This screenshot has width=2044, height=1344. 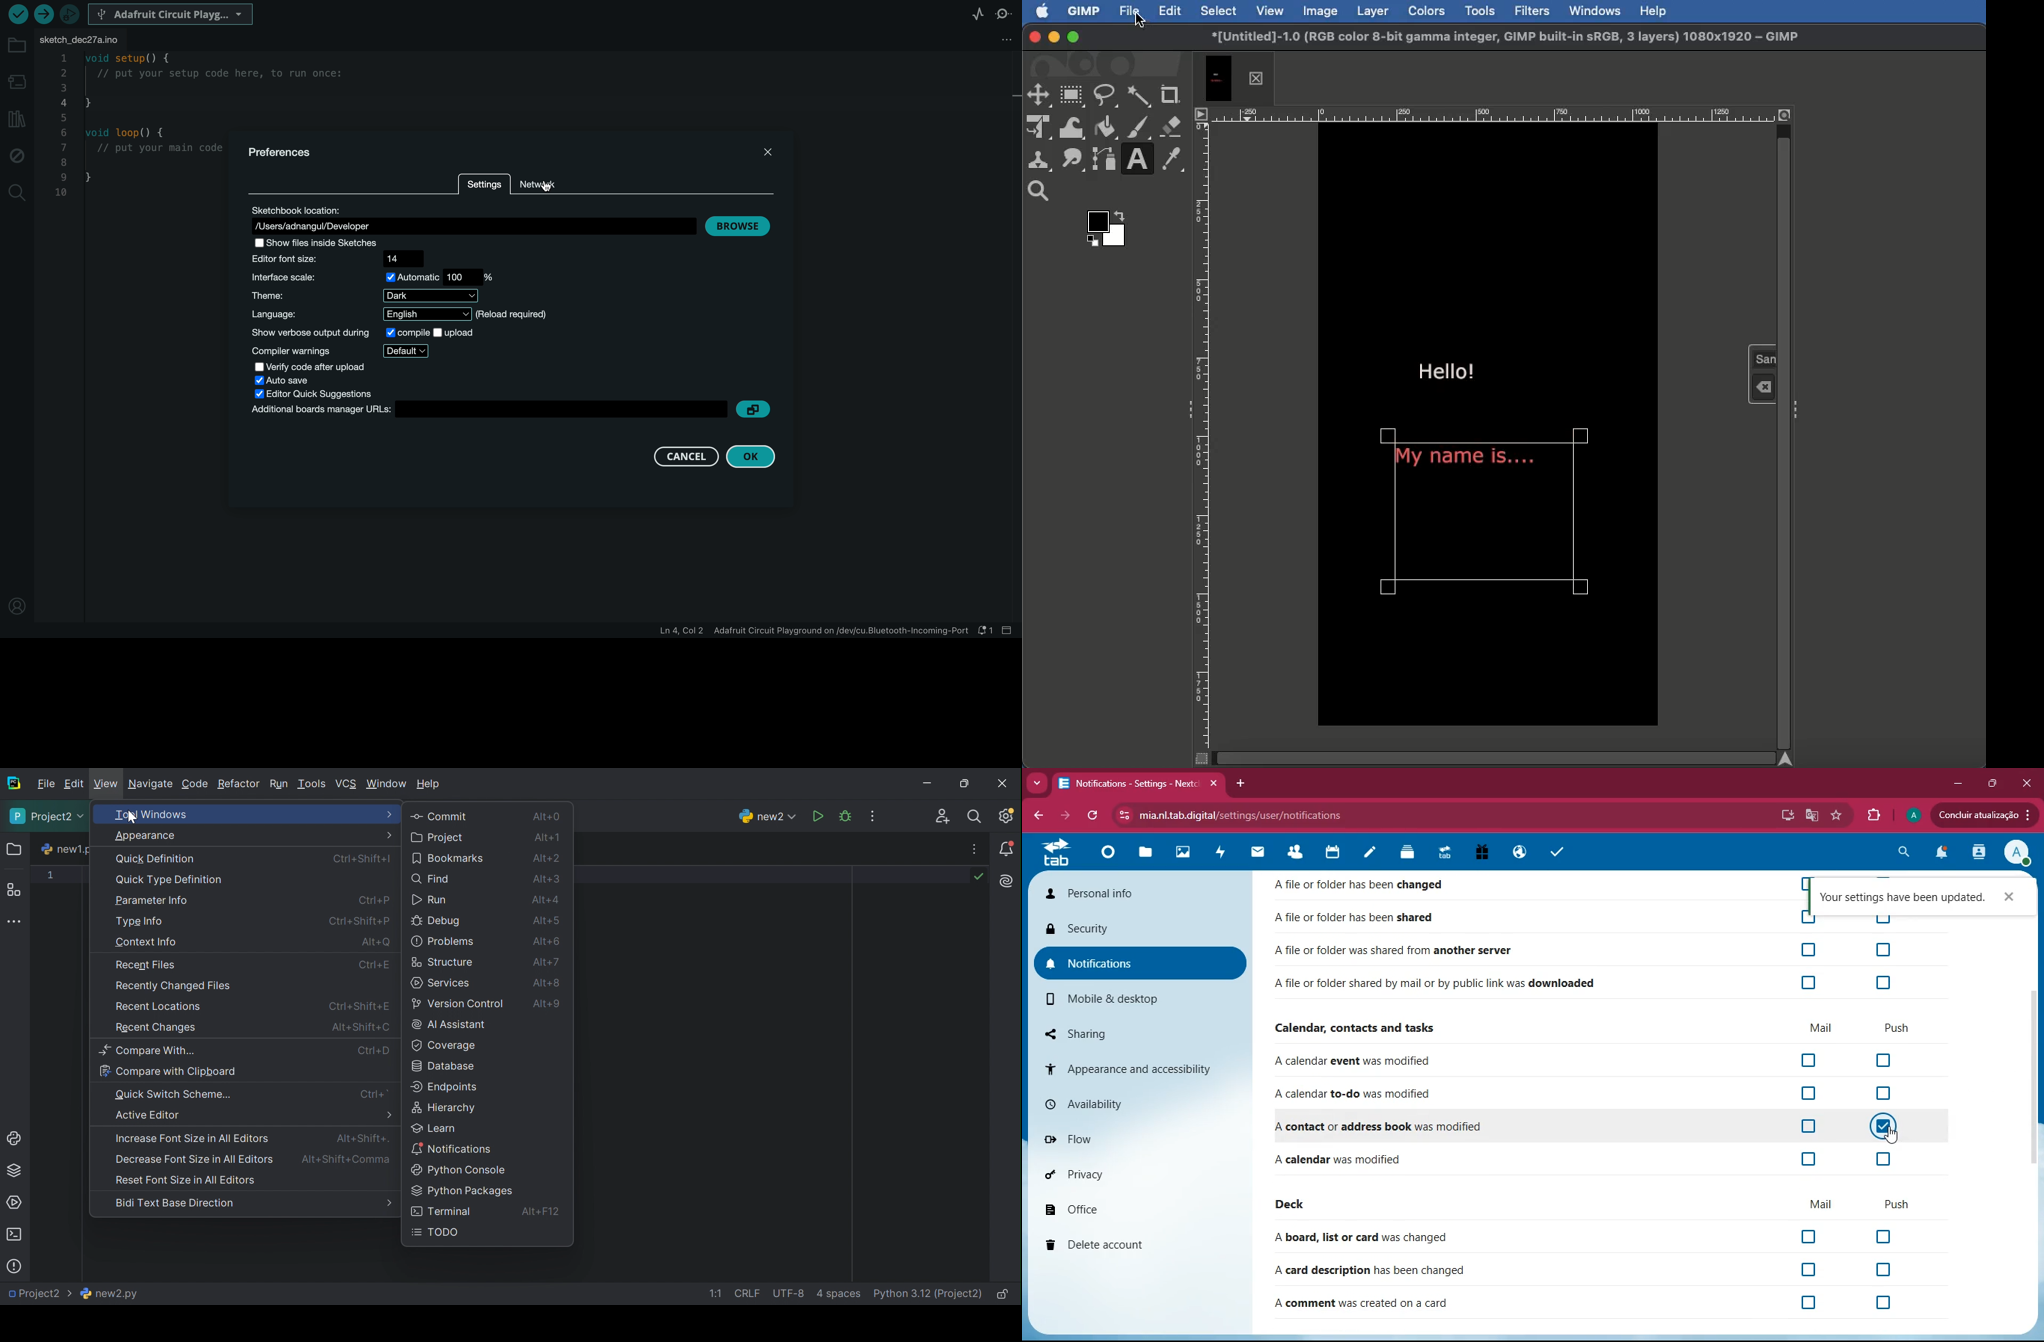 I want to click on Navigate, so click(x=149, y=784).